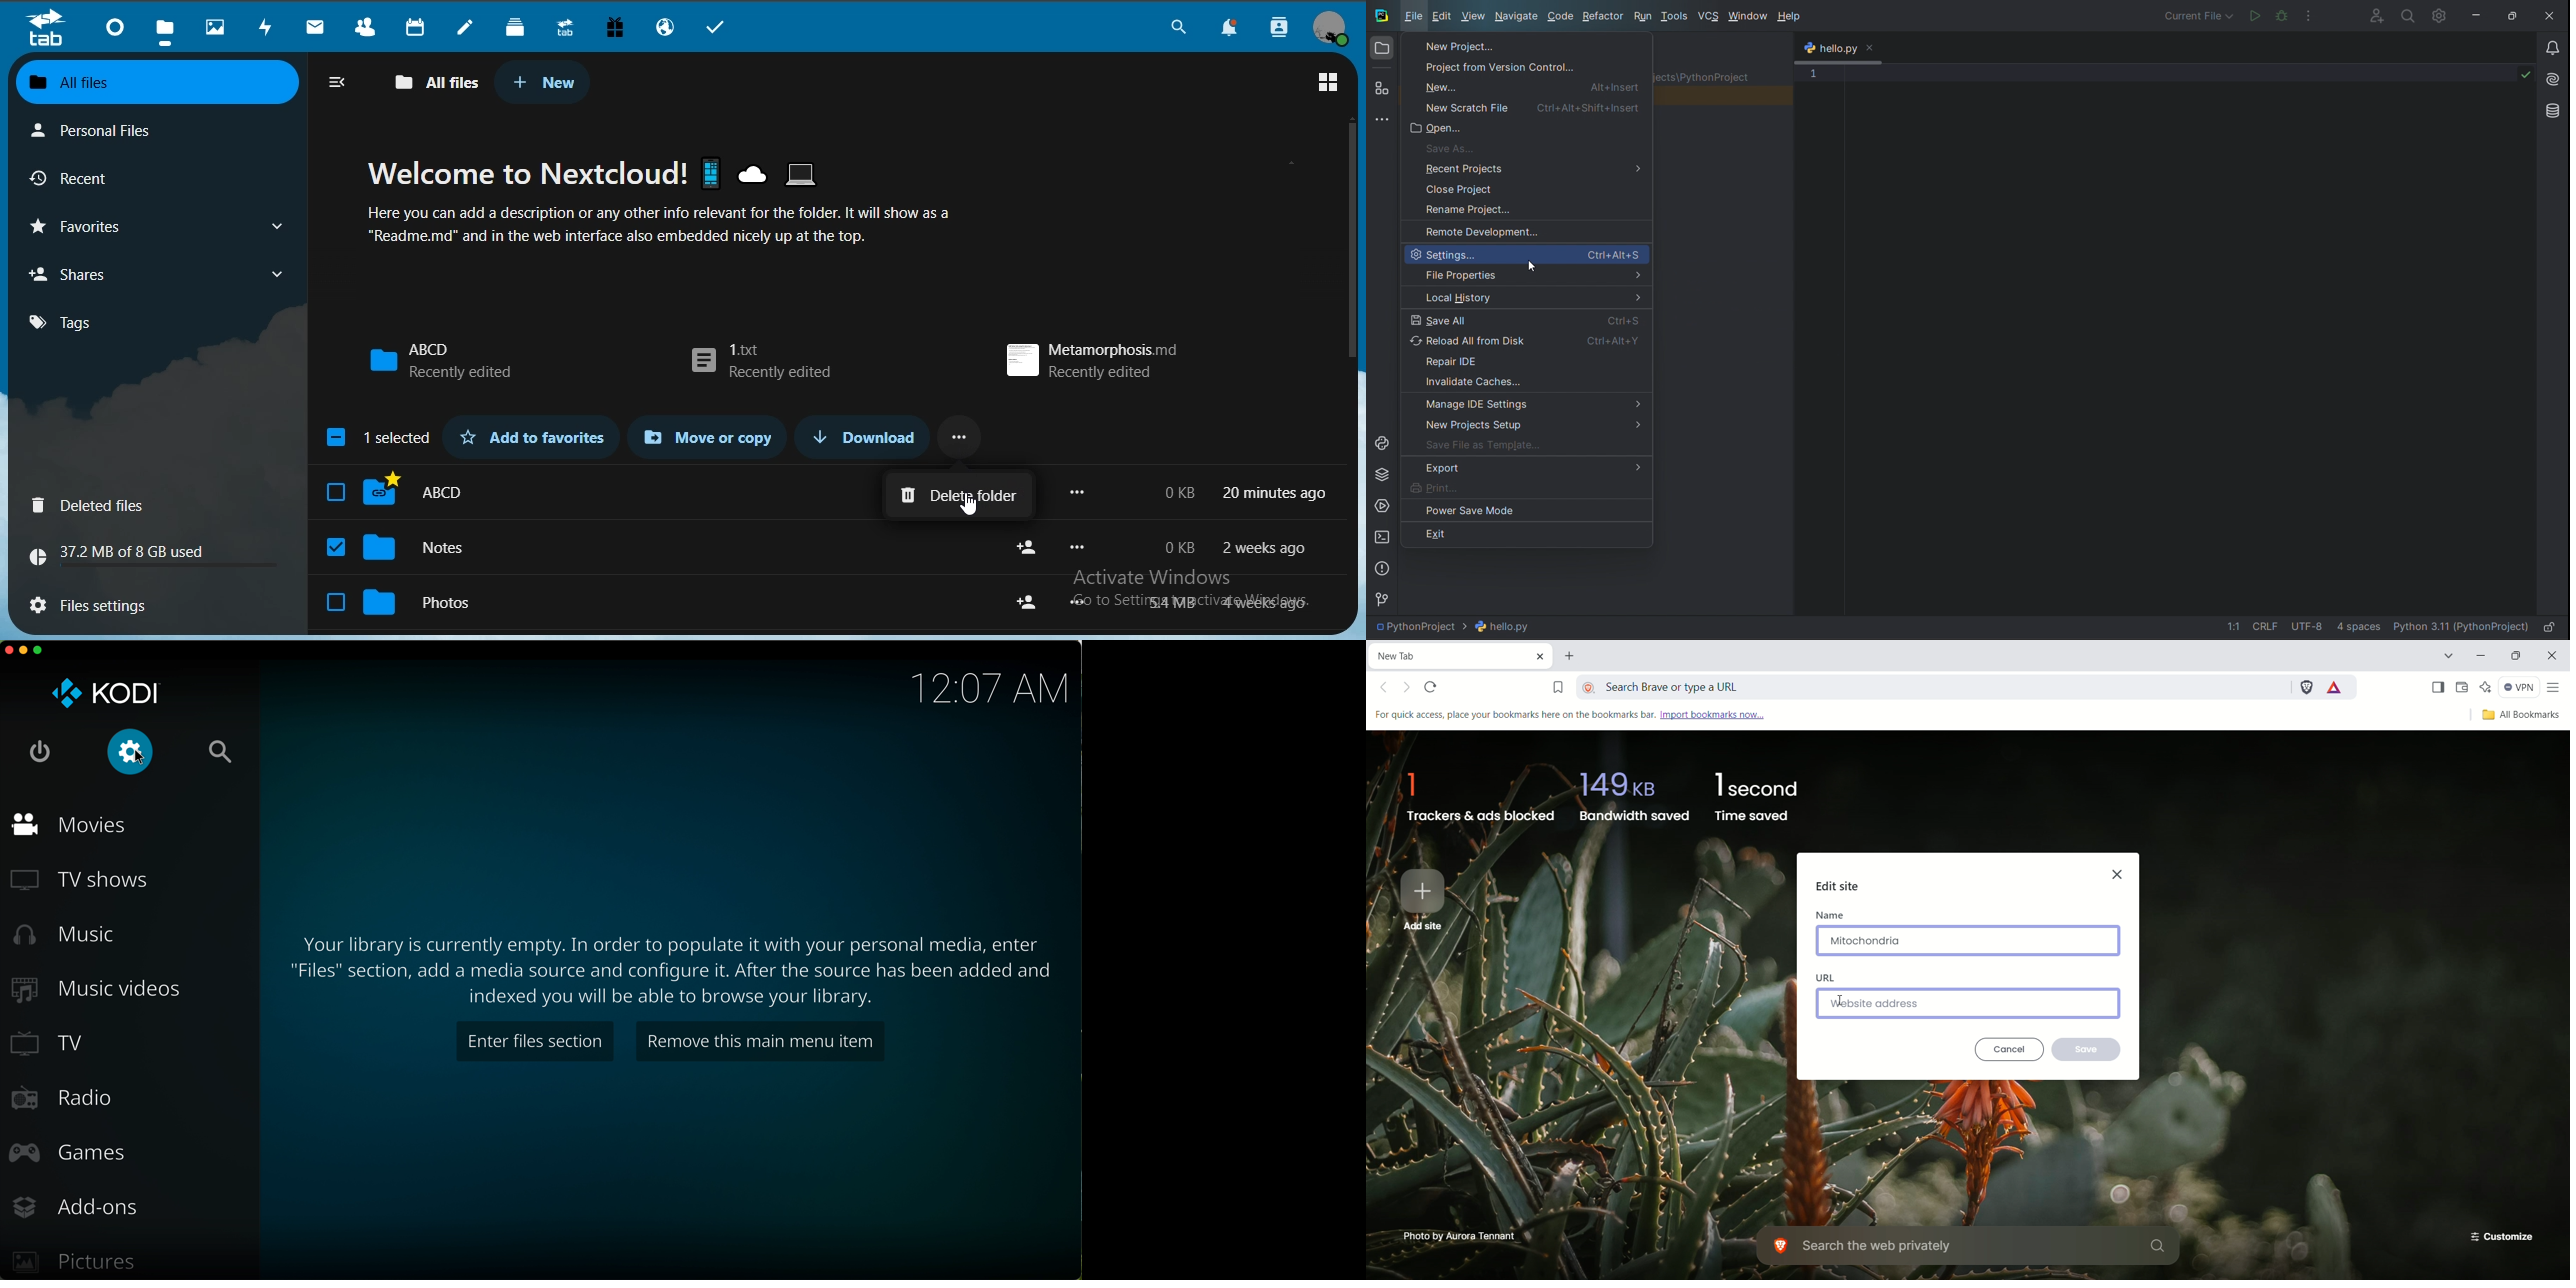 Image resolution: width=2576 pixels, height=1288 pixels. What do you see at coordinates (368, 25) in the screenshot?
I see `contacts` at bounding box center [368, 25].